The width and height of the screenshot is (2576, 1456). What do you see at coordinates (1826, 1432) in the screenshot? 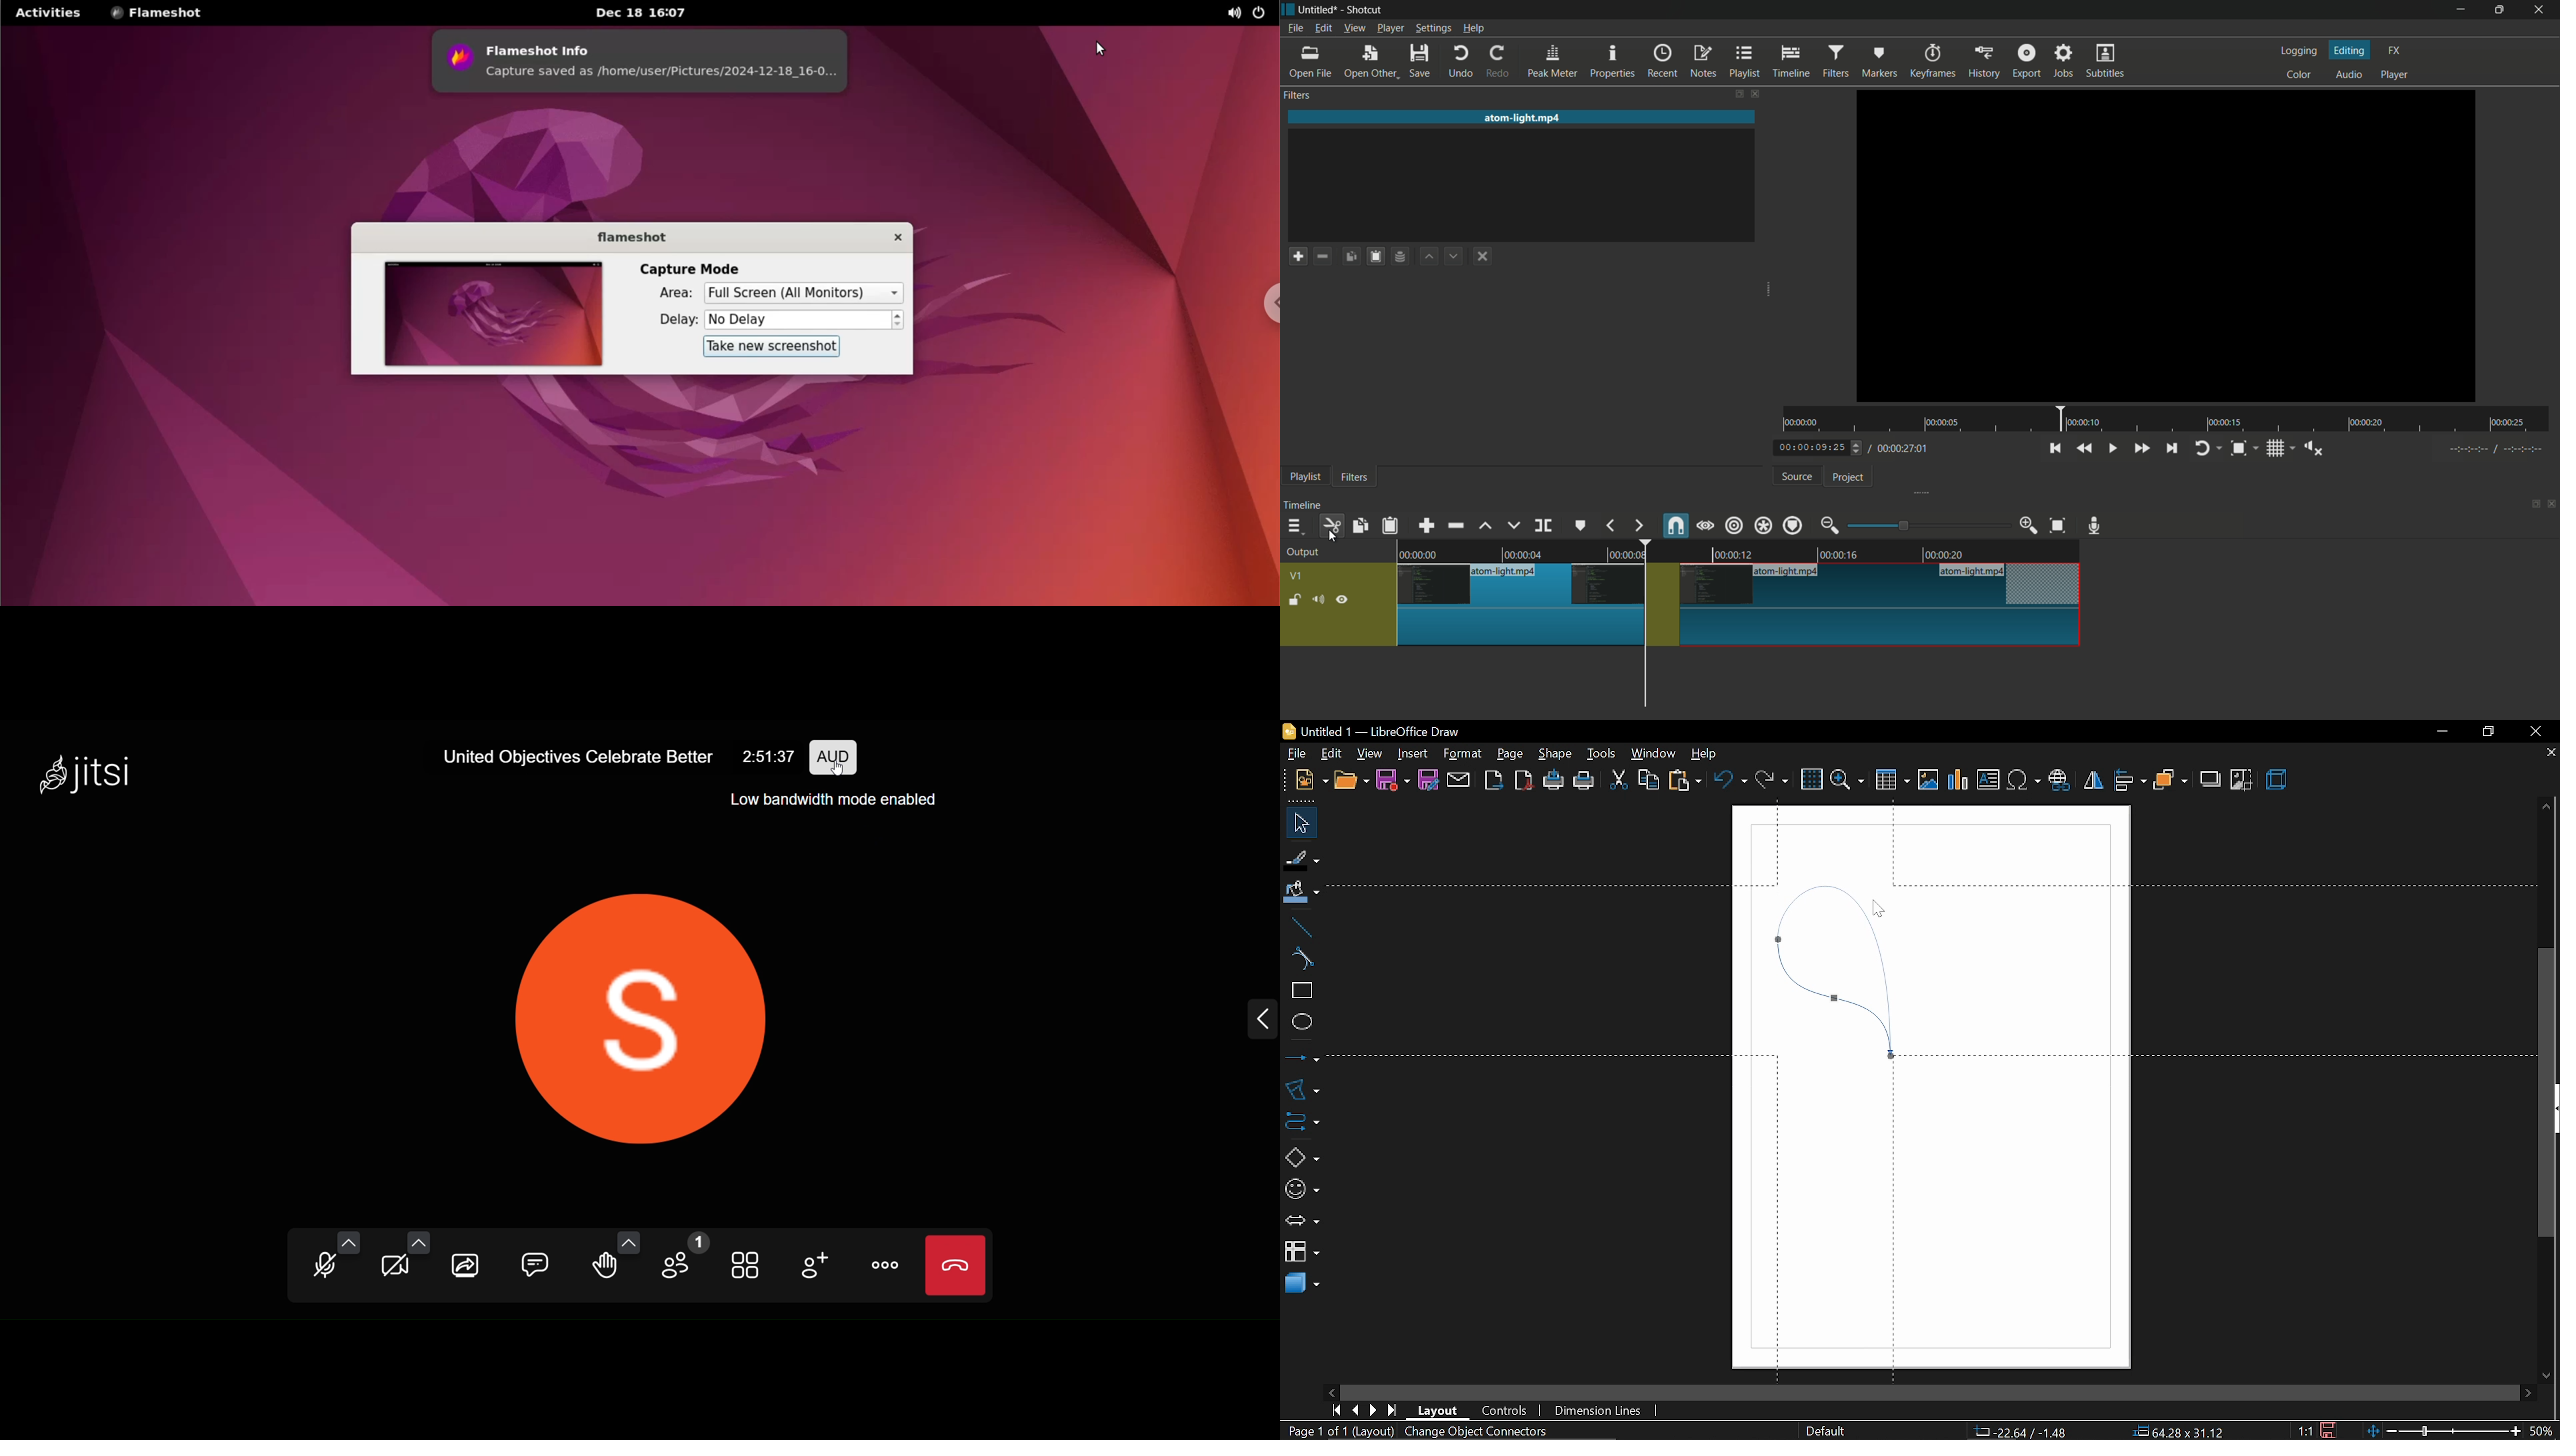
I see `Default` at bounding box center [1826, 1432].